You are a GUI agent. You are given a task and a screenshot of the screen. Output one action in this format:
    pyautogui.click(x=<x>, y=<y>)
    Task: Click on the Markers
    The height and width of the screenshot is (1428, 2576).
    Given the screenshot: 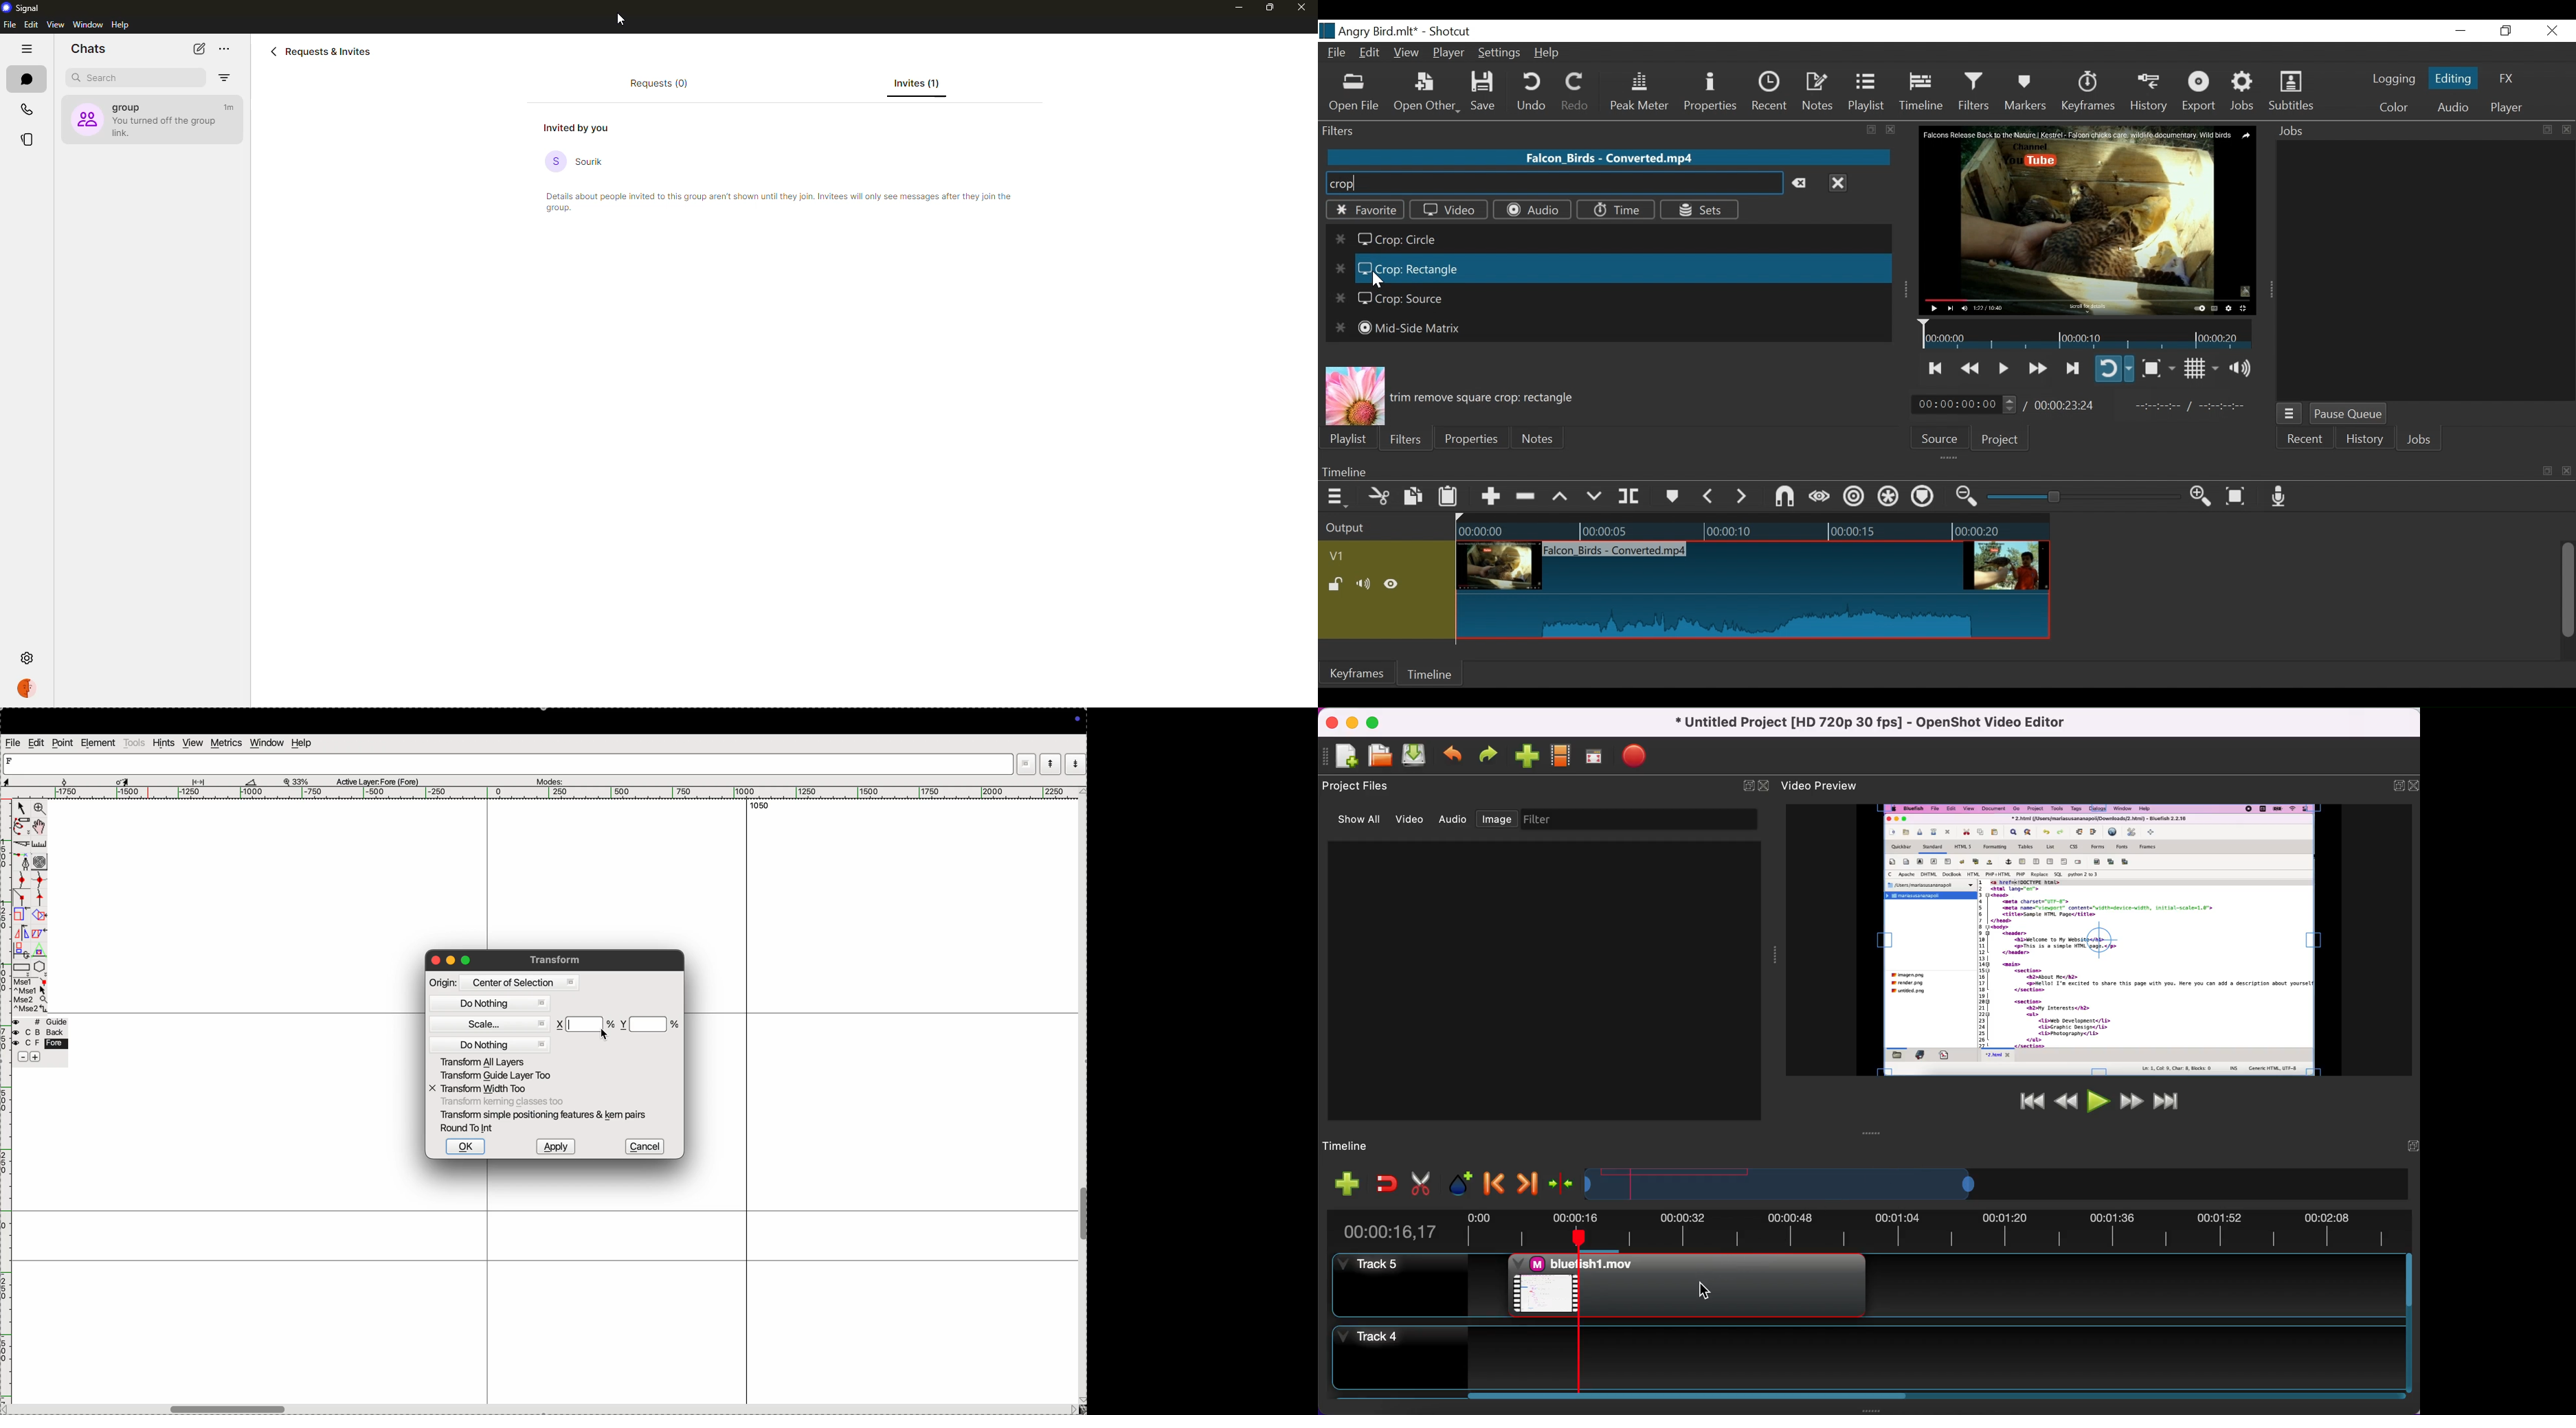 What is the action you would take?
    pyautogui.click(x=2025, y=92)
    